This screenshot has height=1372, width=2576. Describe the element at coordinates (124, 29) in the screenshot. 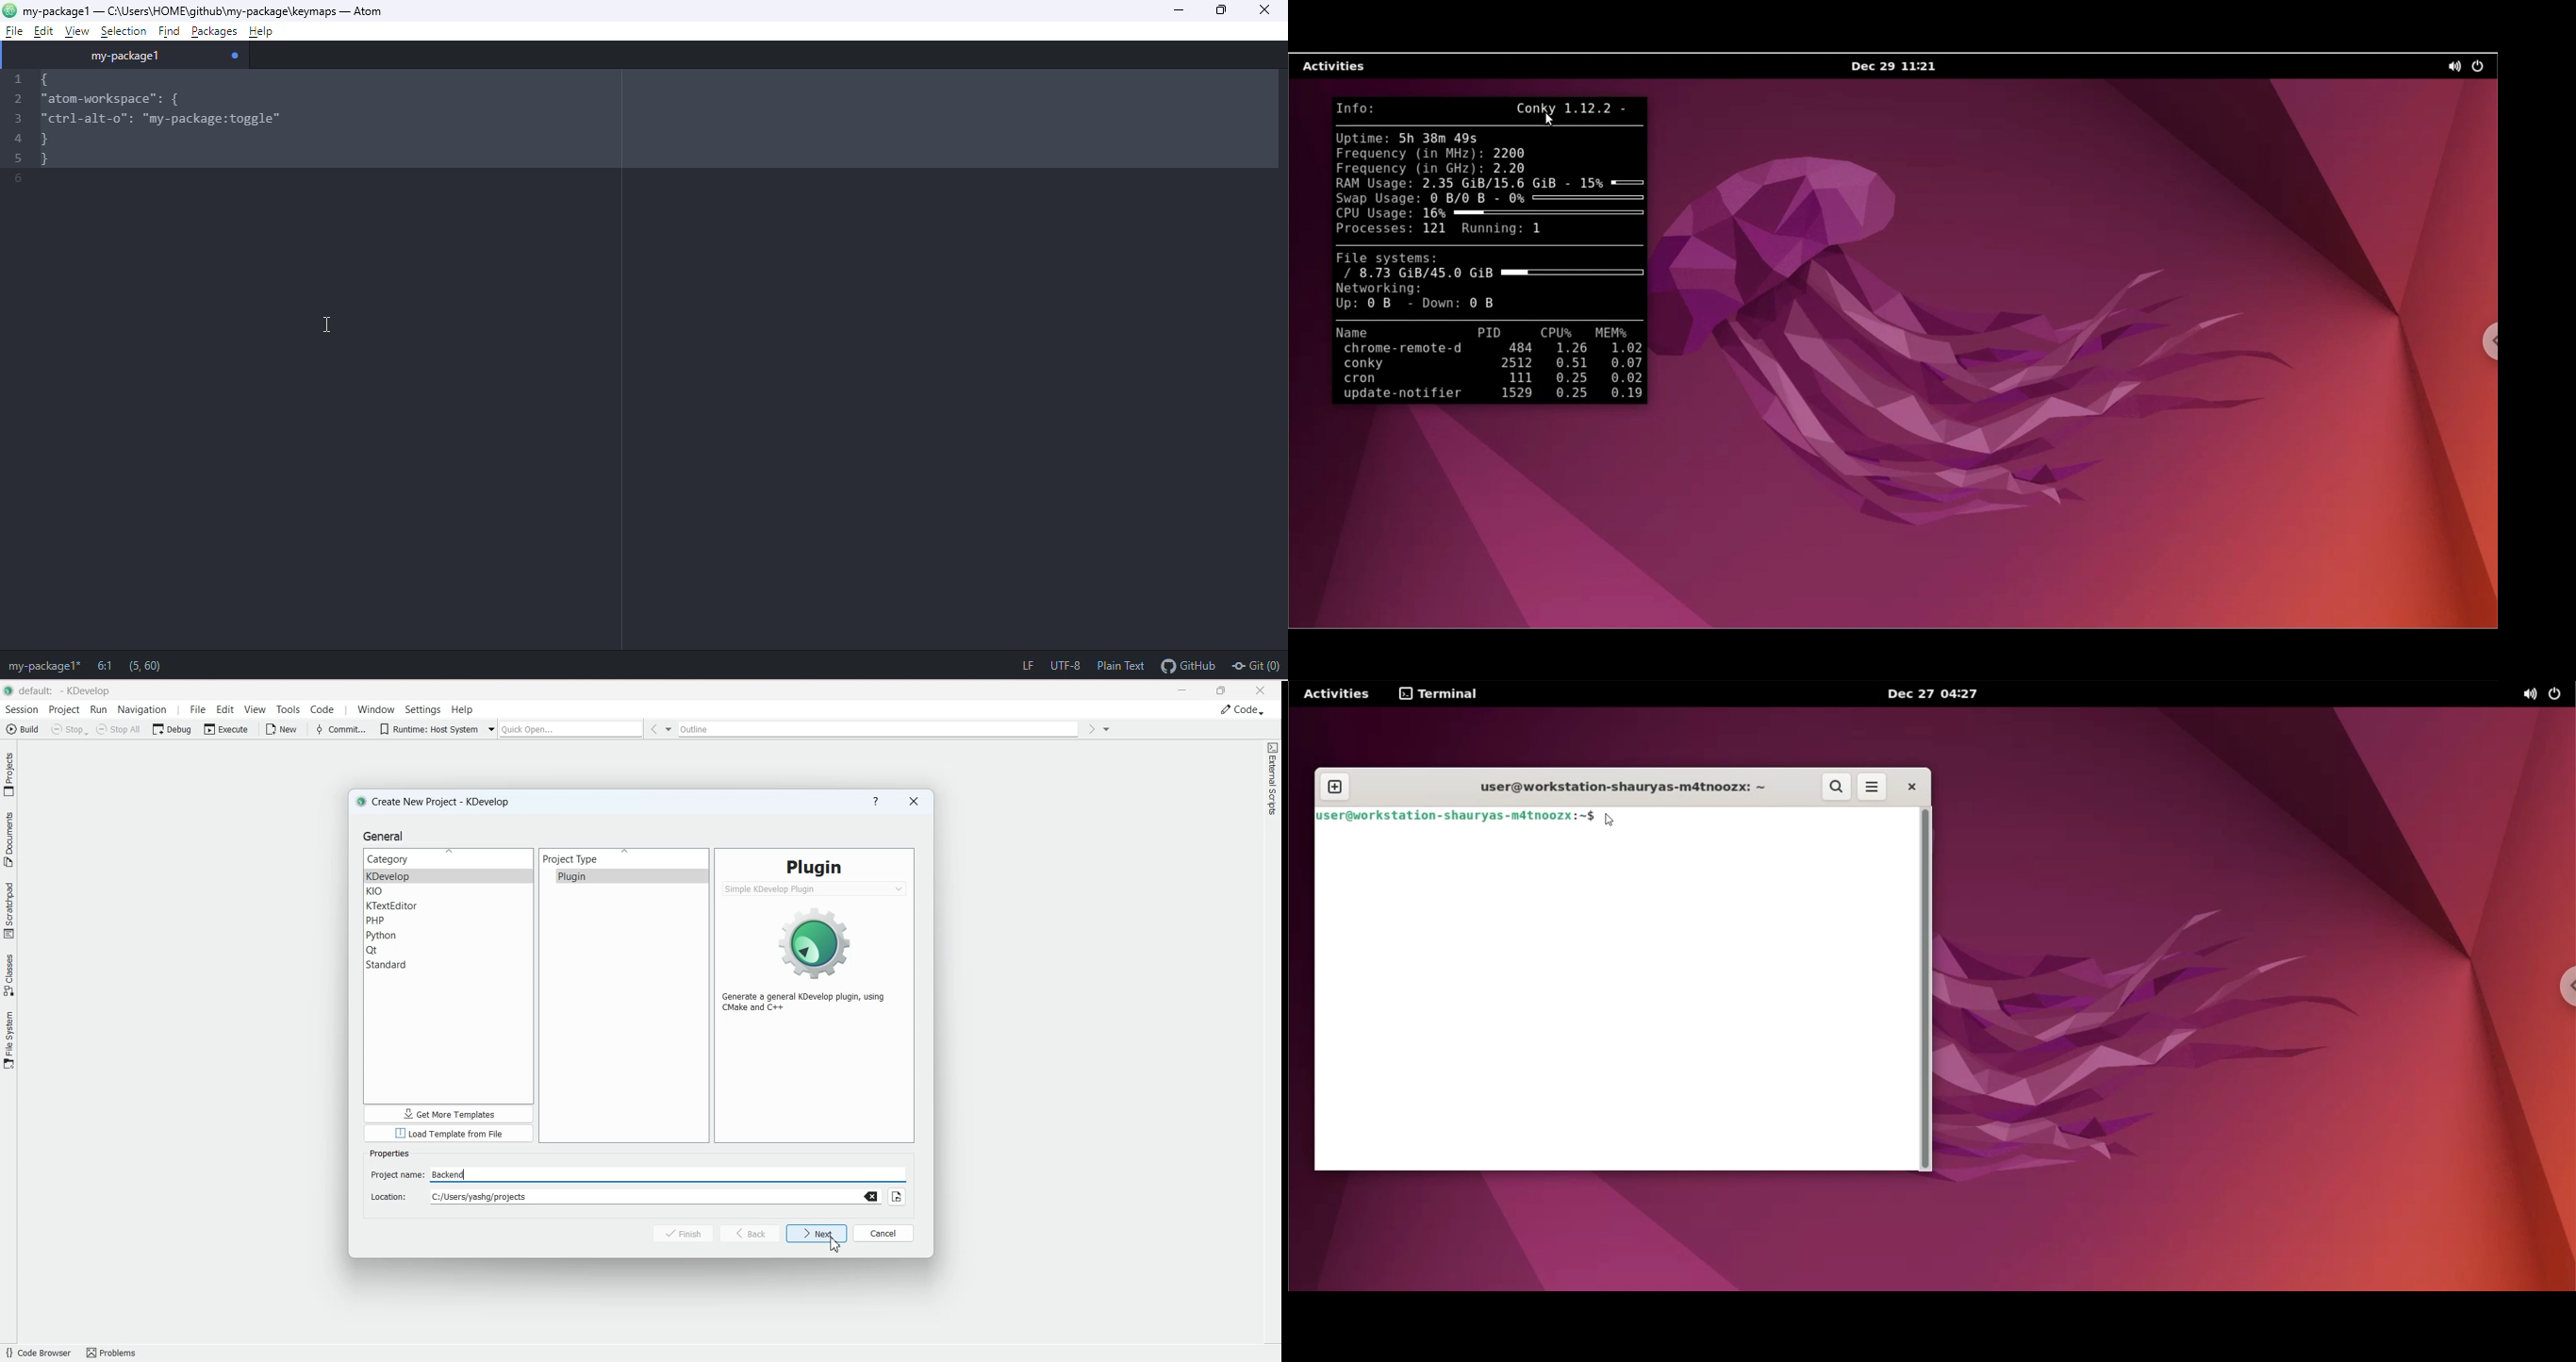

I see `selection` at that location.